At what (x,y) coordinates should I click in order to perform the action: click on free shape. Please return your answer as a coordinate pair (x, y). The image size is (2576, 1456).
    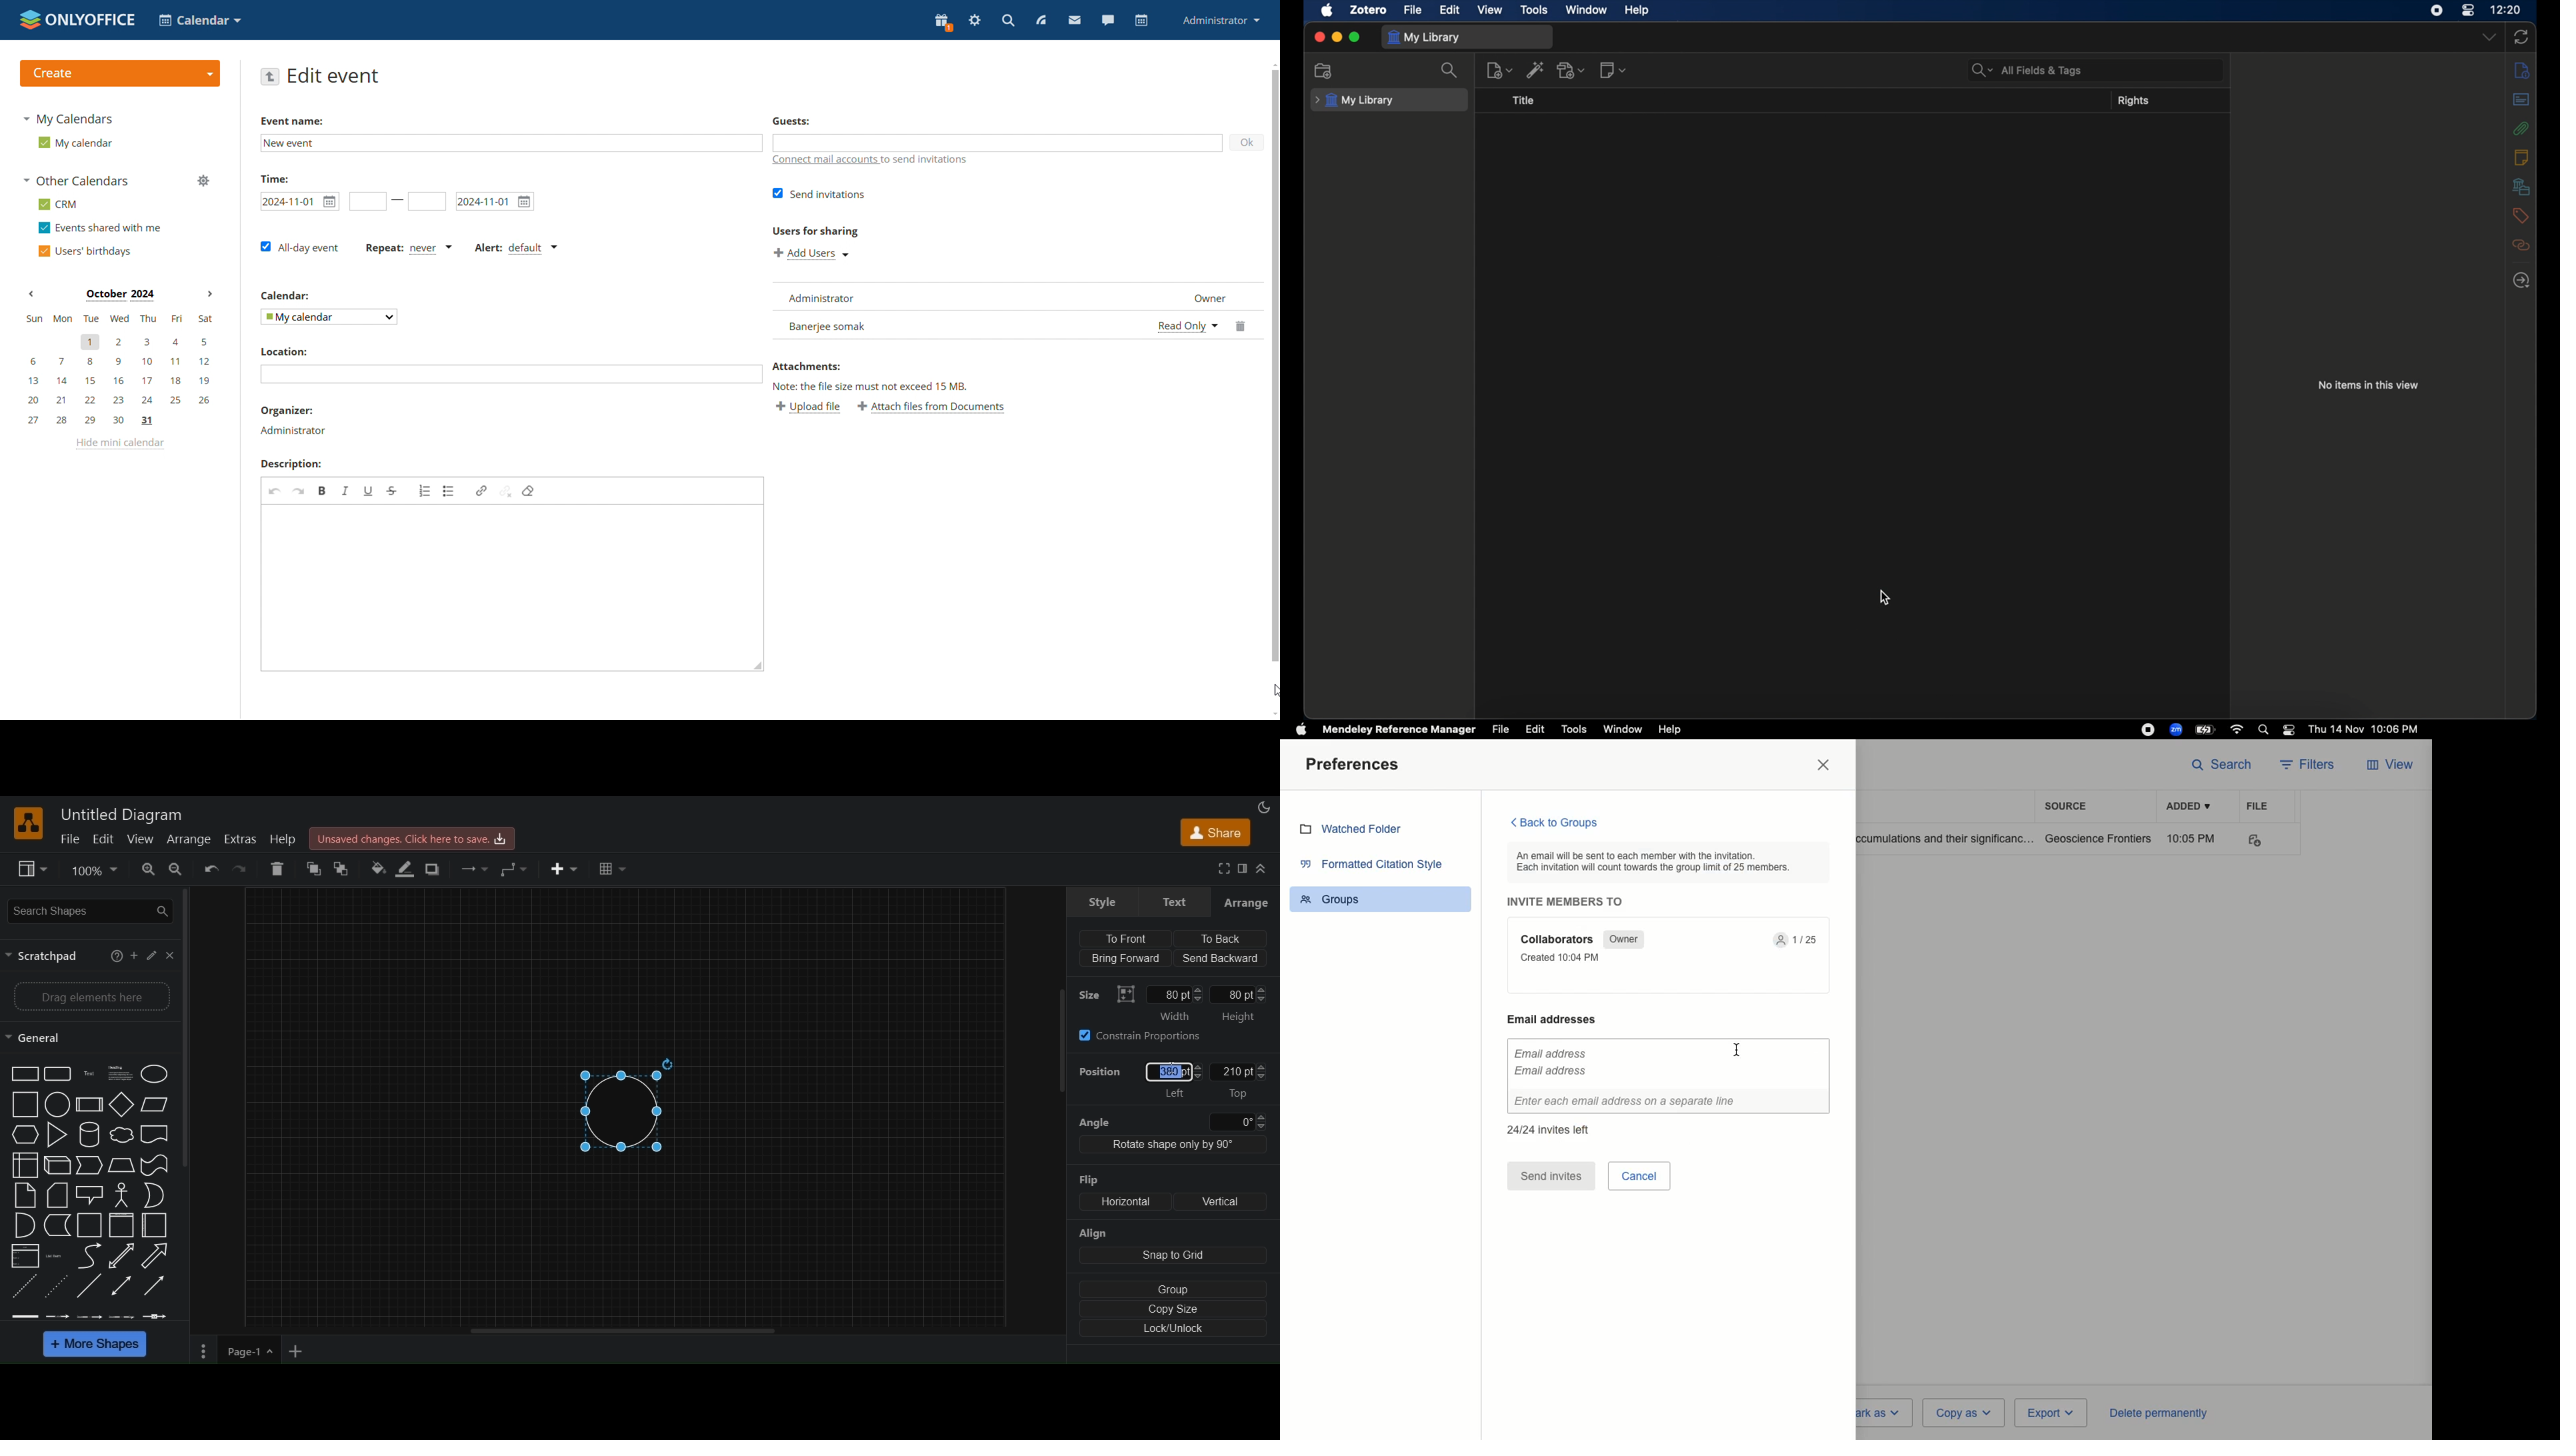
    Looking at the image, I should click on (154, 1166).